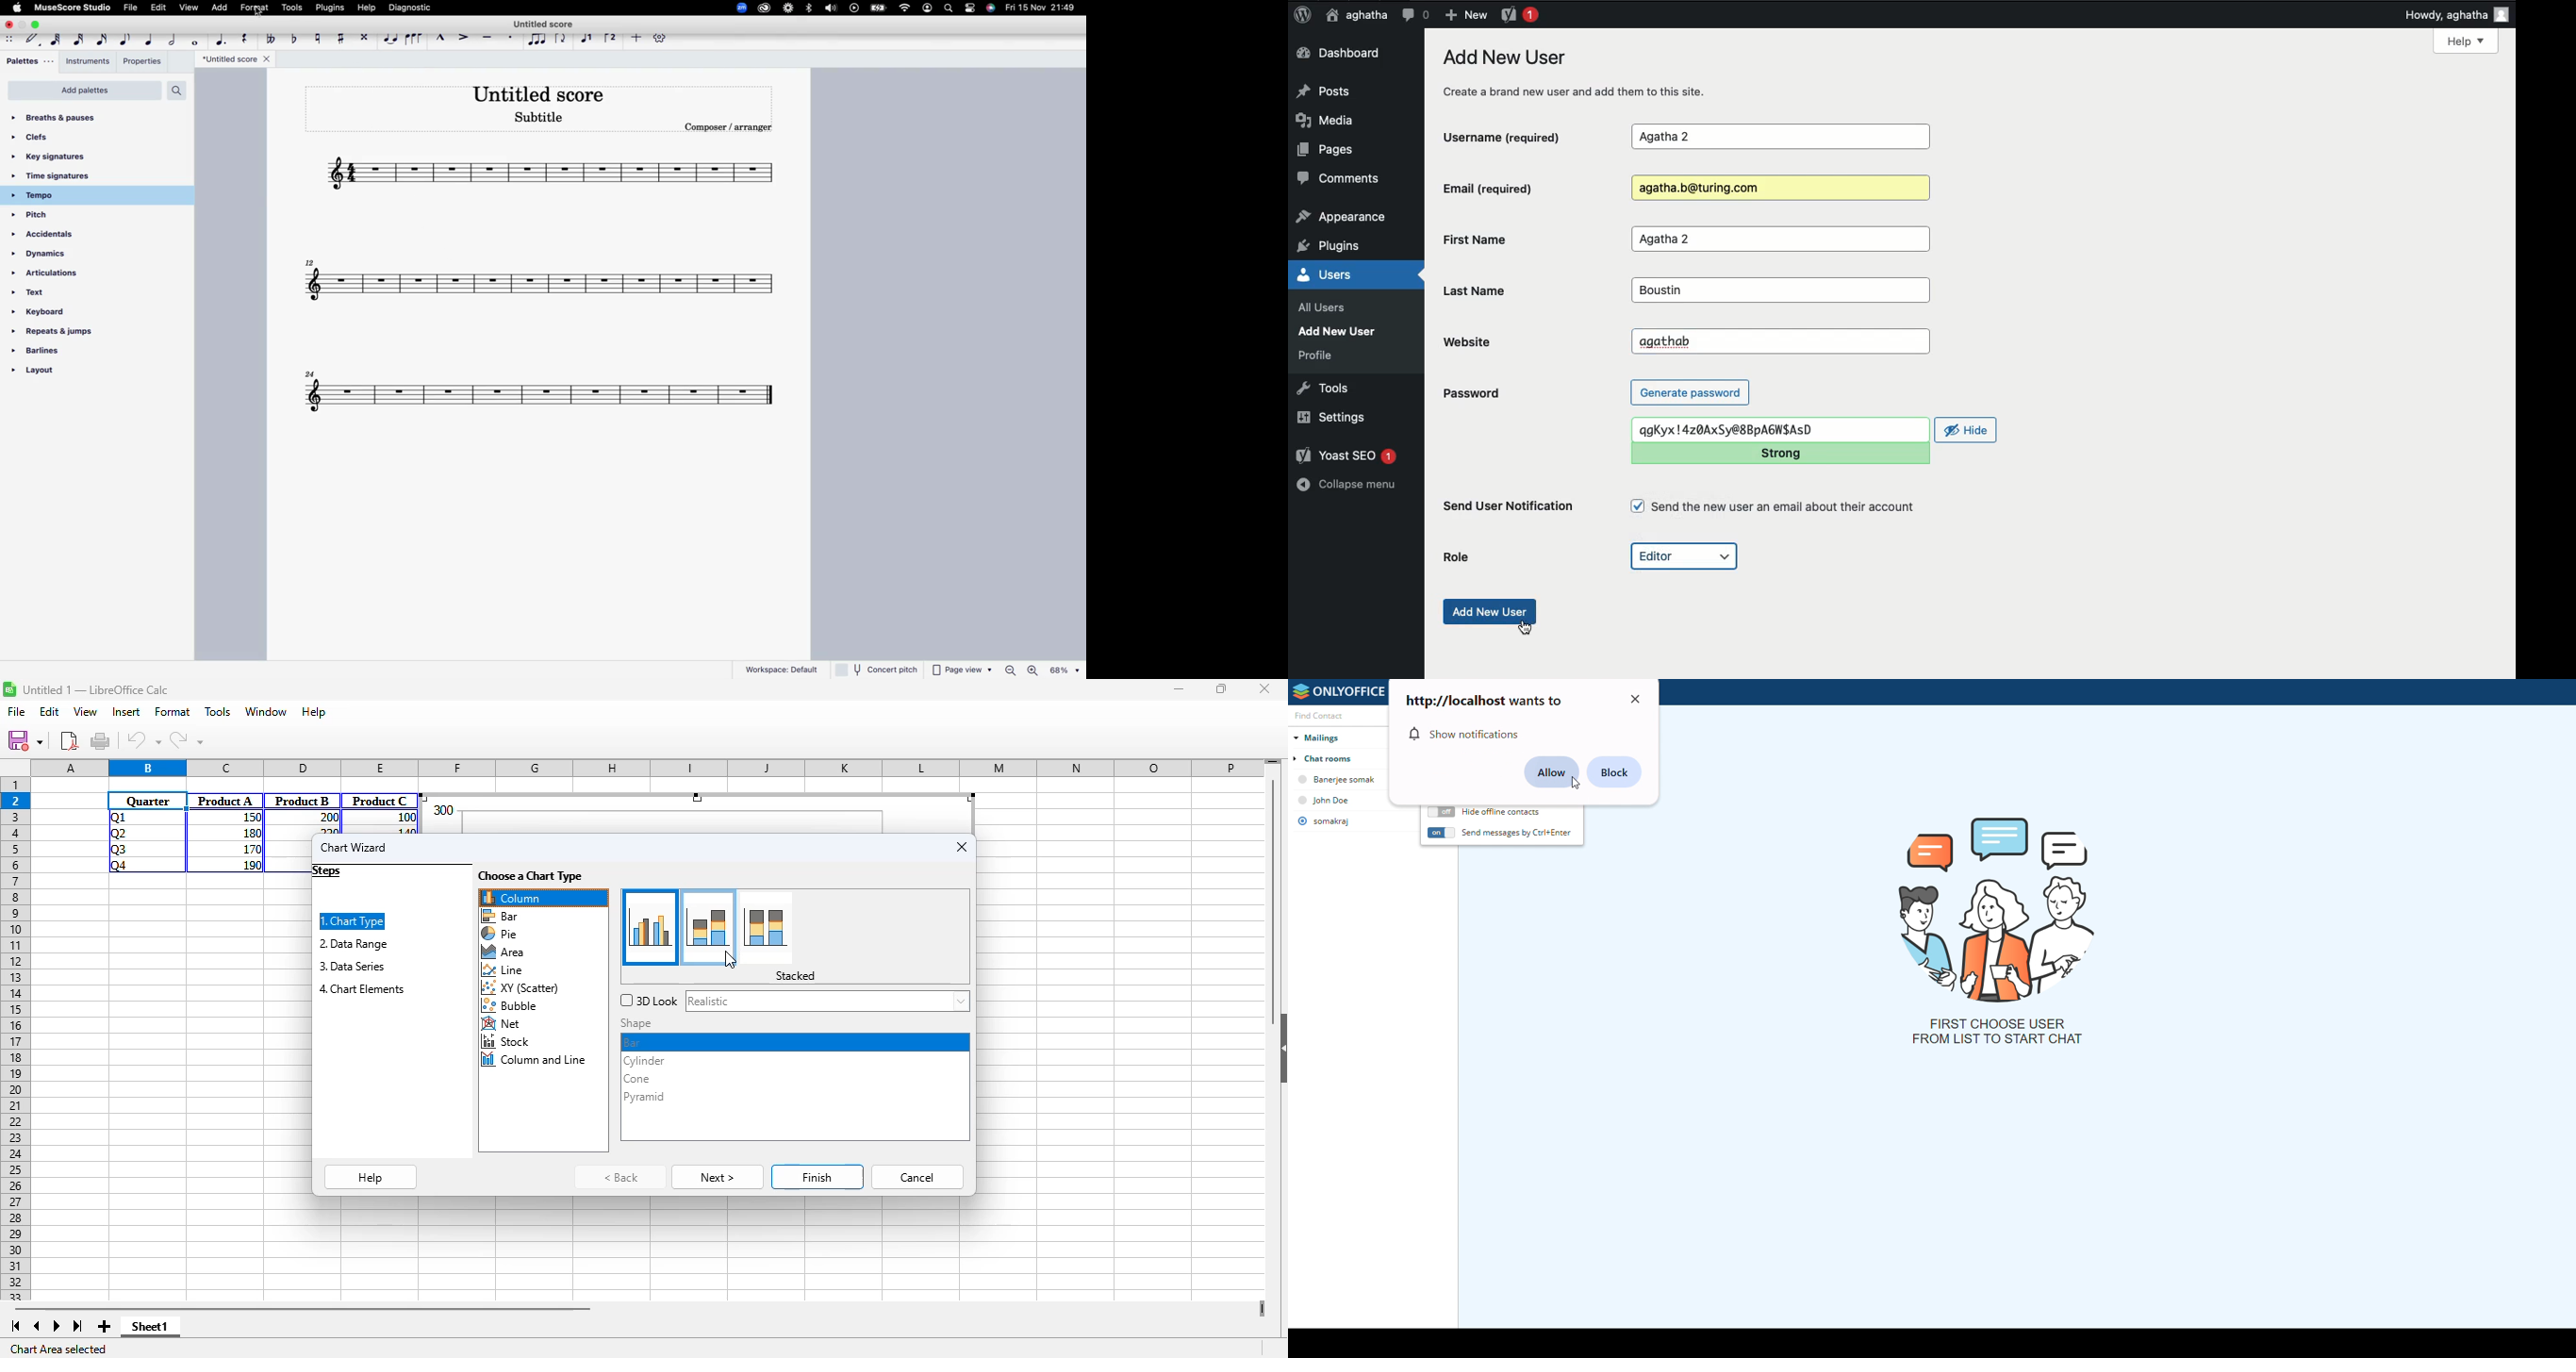 Image resolution: width=2576 pixels, height=1372 pixels. Describe the element at coordinates (718, 1178) in the screenshot. I see `next` at that location.